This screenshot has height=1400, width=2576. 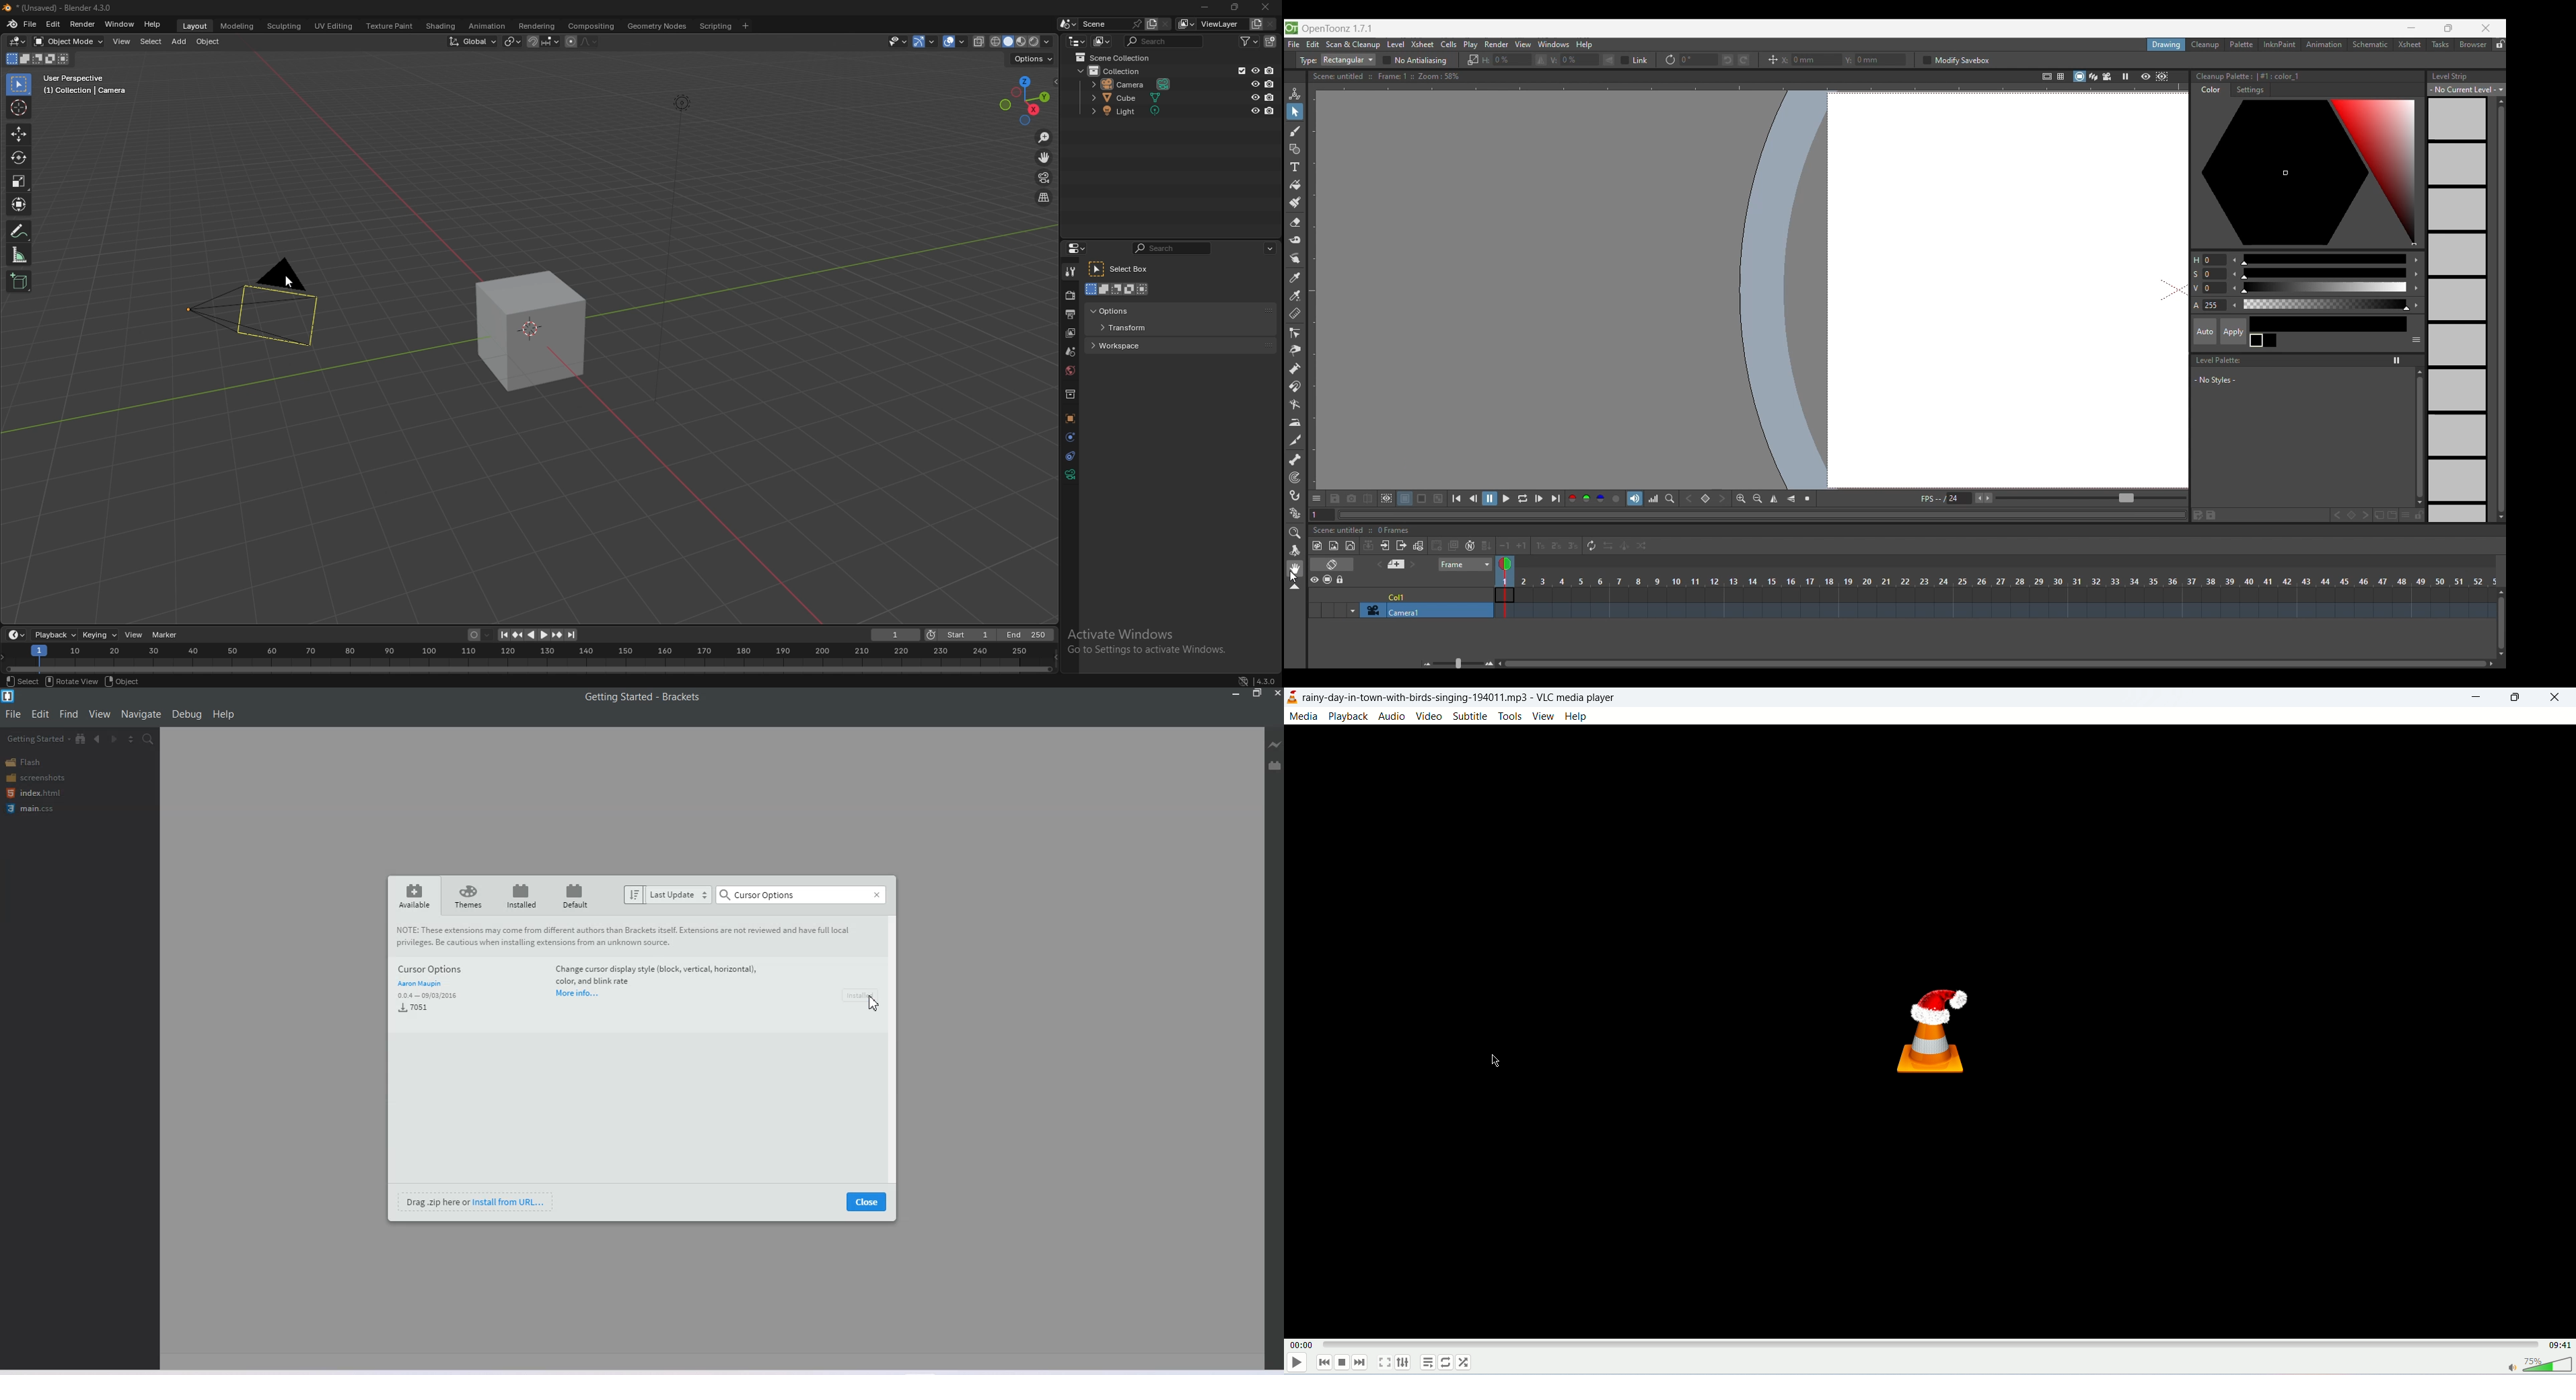 What do you see at coordinates (1523, 45) in the screenshot?
I see `View` at bounding box center [1523, 45].